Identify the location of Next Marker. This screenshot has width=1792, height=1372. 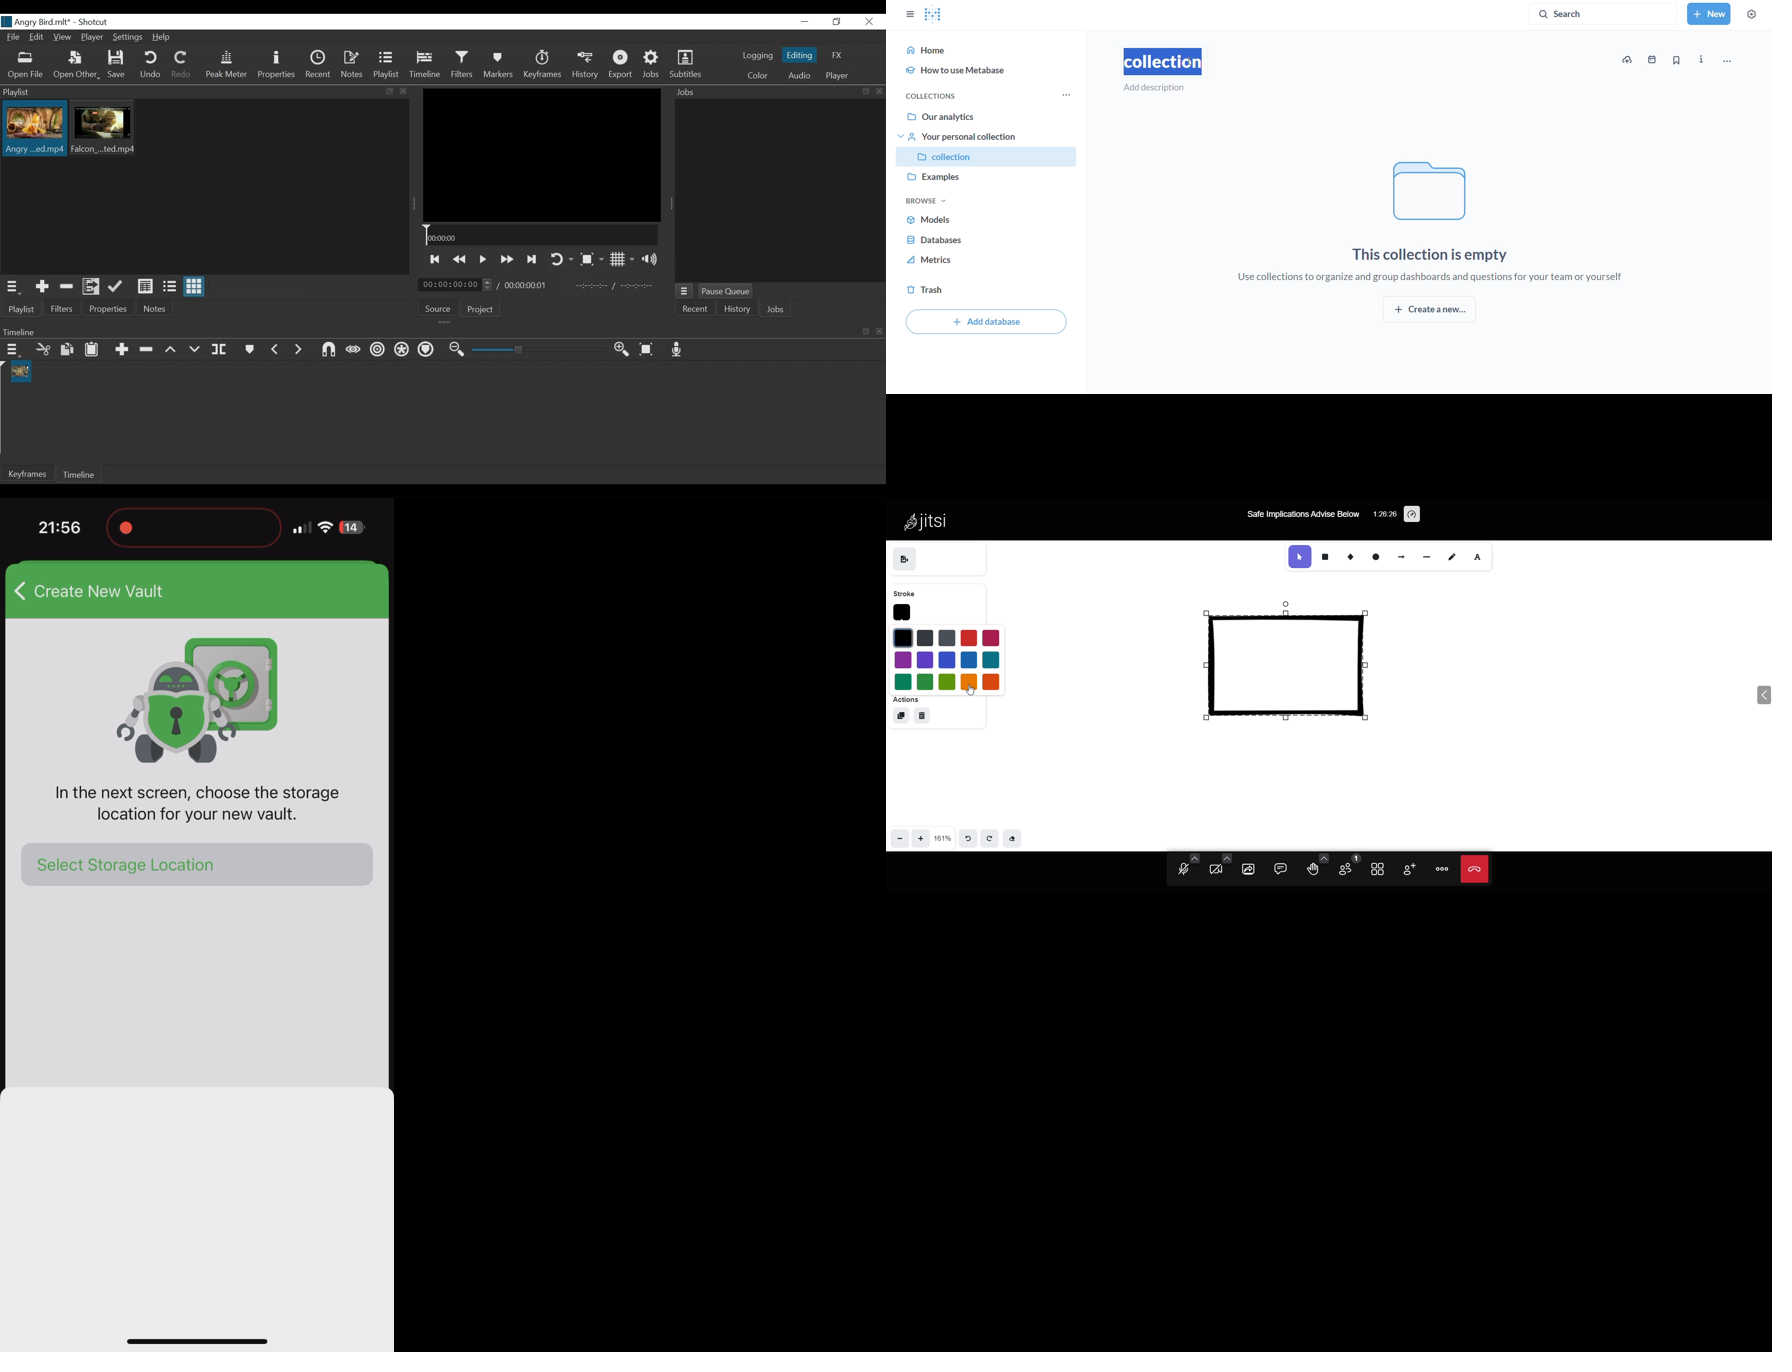
(299, 350).